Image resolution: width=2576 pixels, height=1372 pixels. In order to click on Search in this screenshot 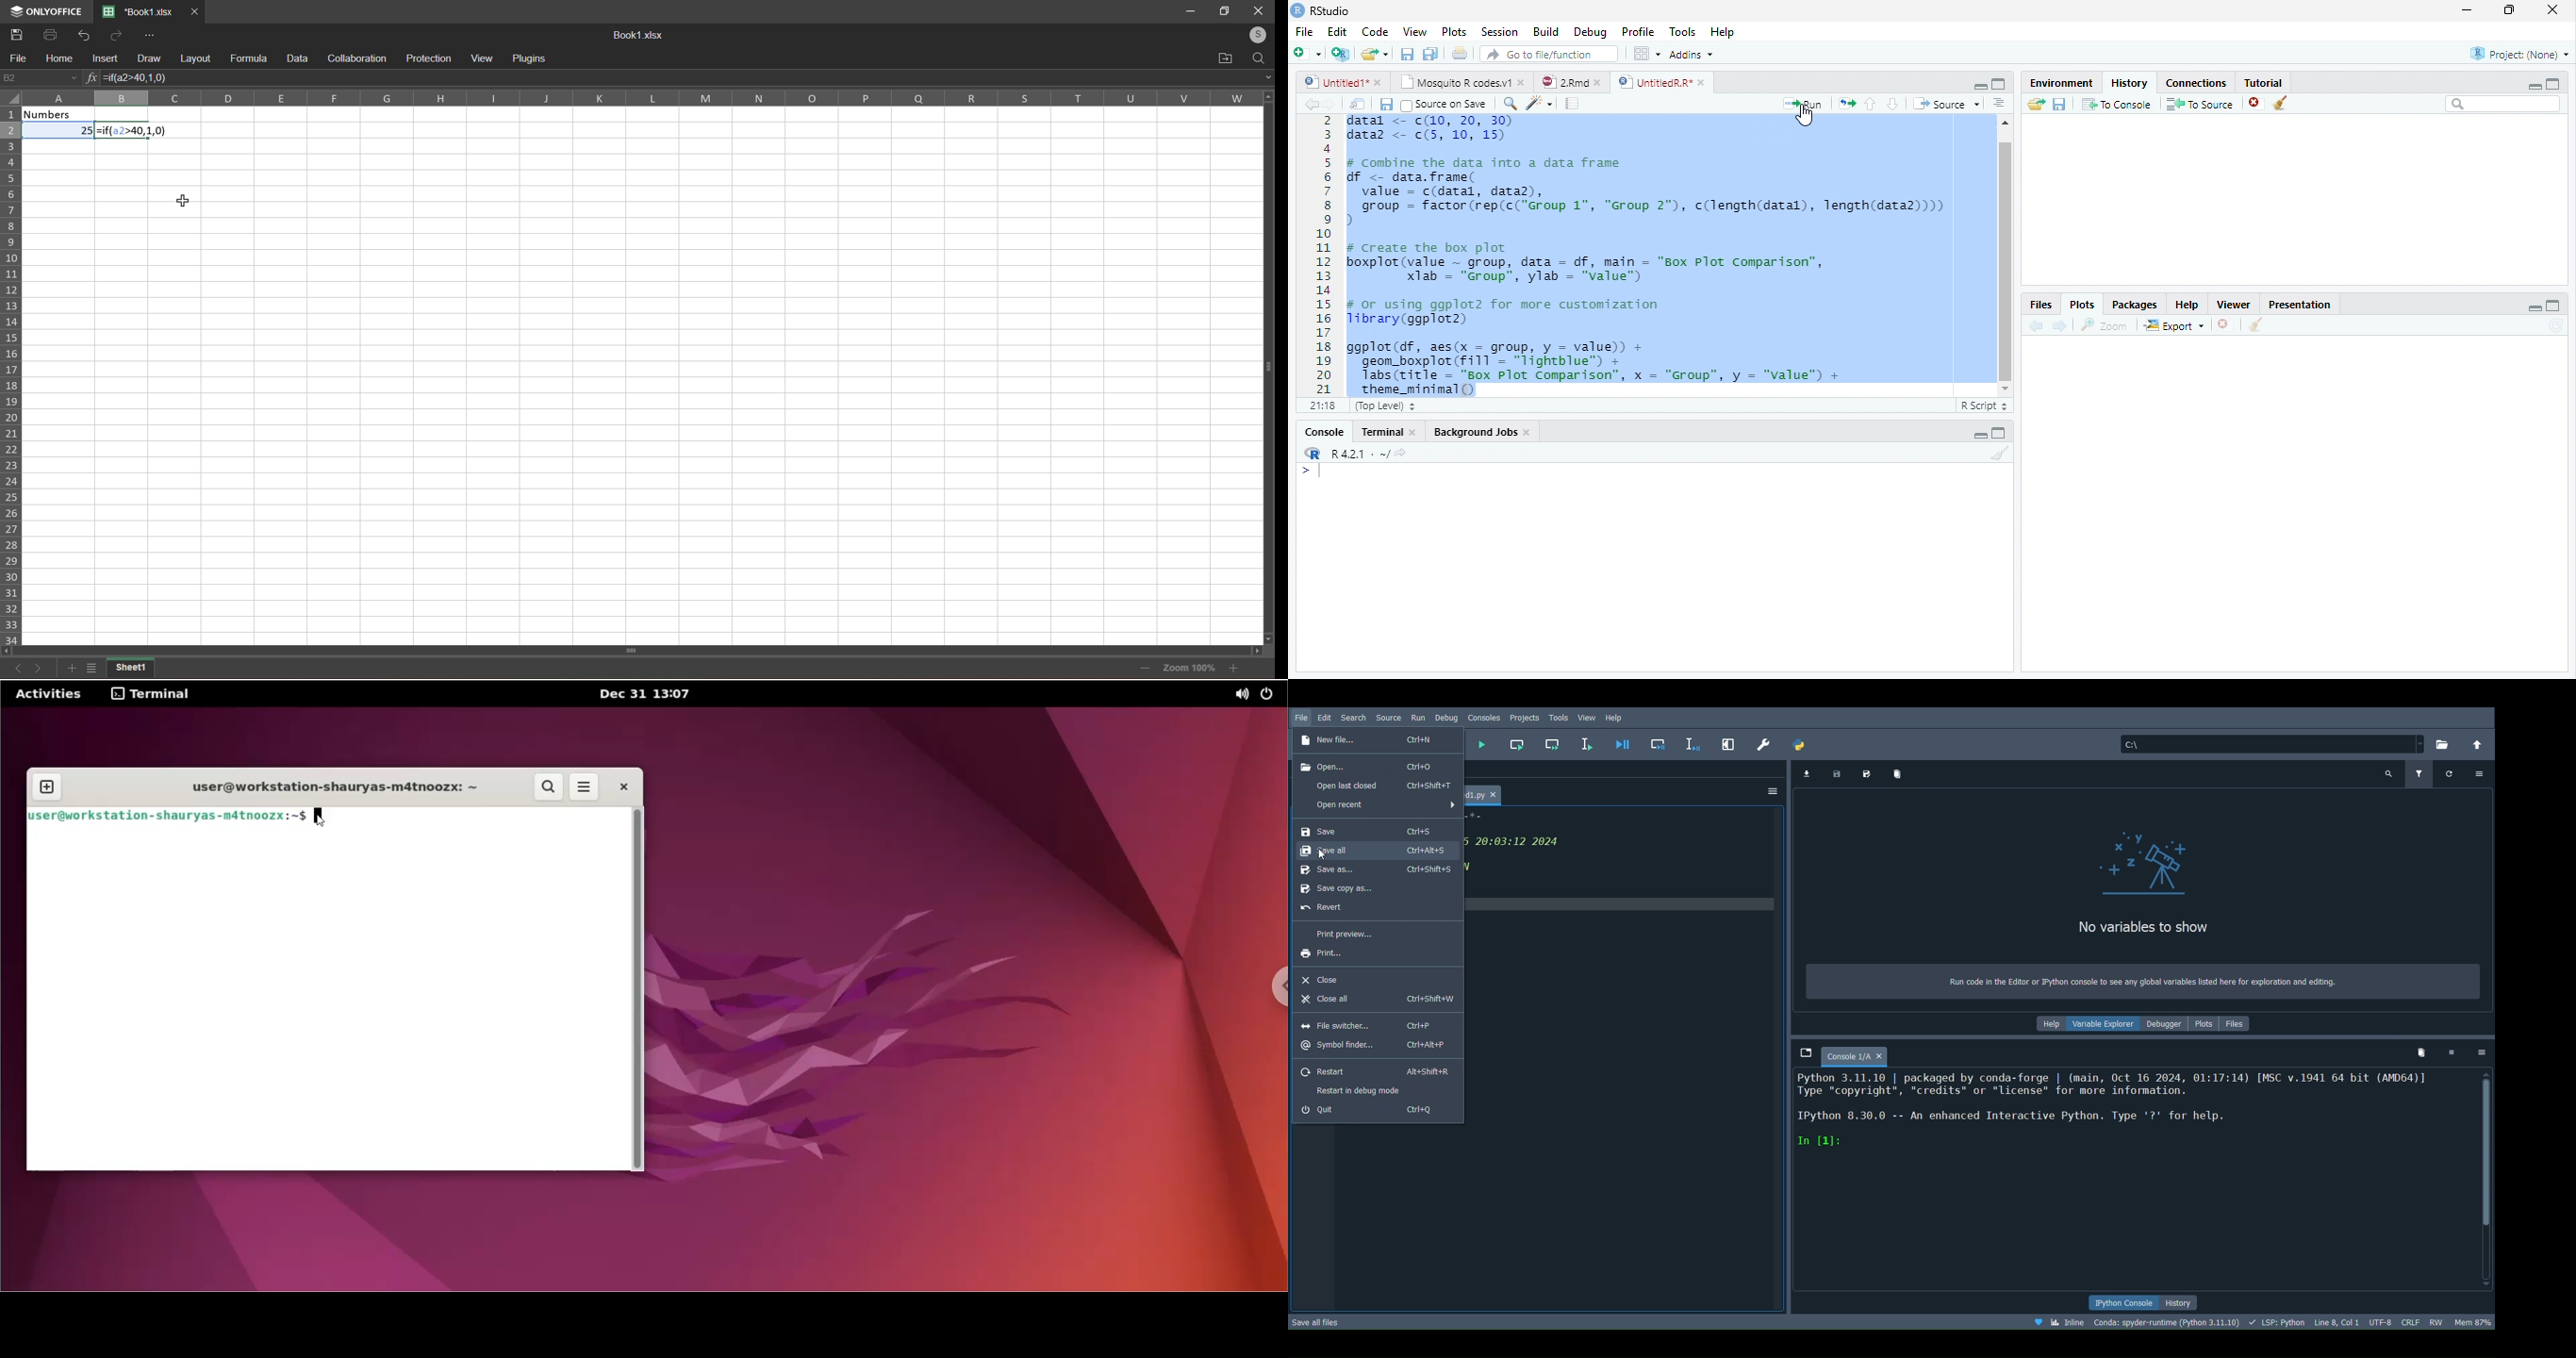, I will do `click(1352, 717)`.